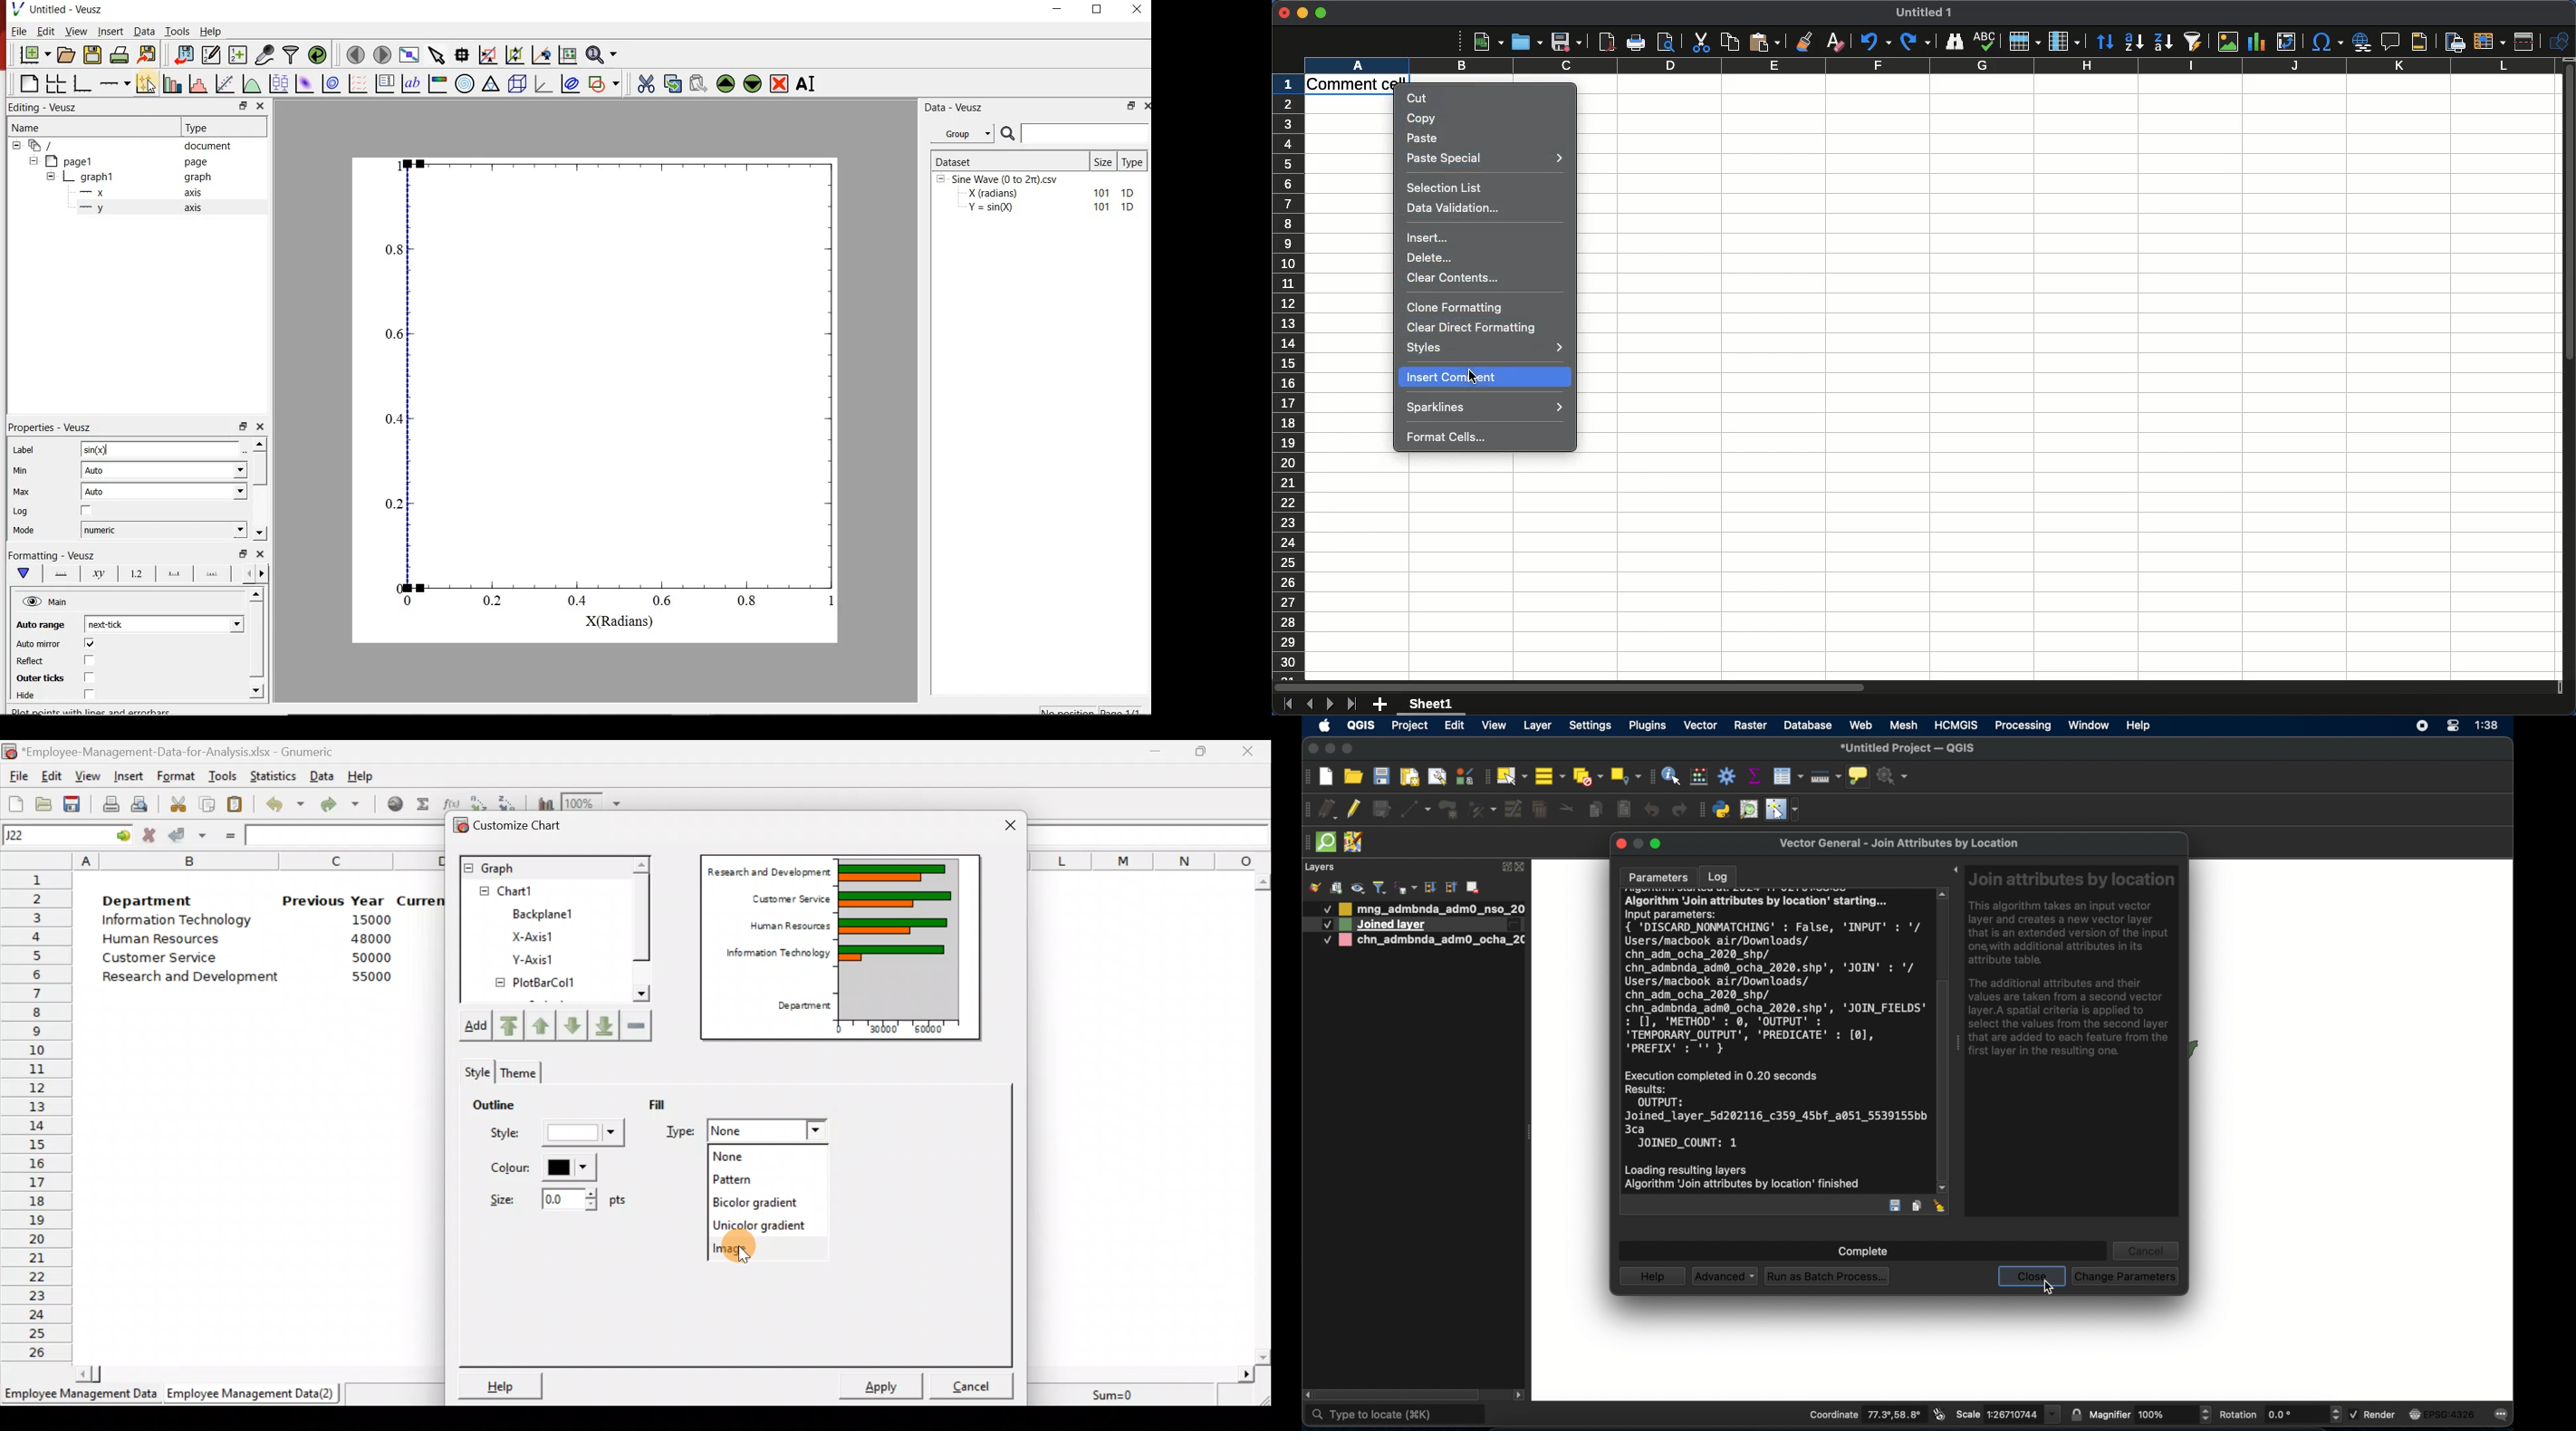 The image size is (2576, 1456). Describe the element at coordinates (544, 867) in the screenshot. I see `Graph` at that location.